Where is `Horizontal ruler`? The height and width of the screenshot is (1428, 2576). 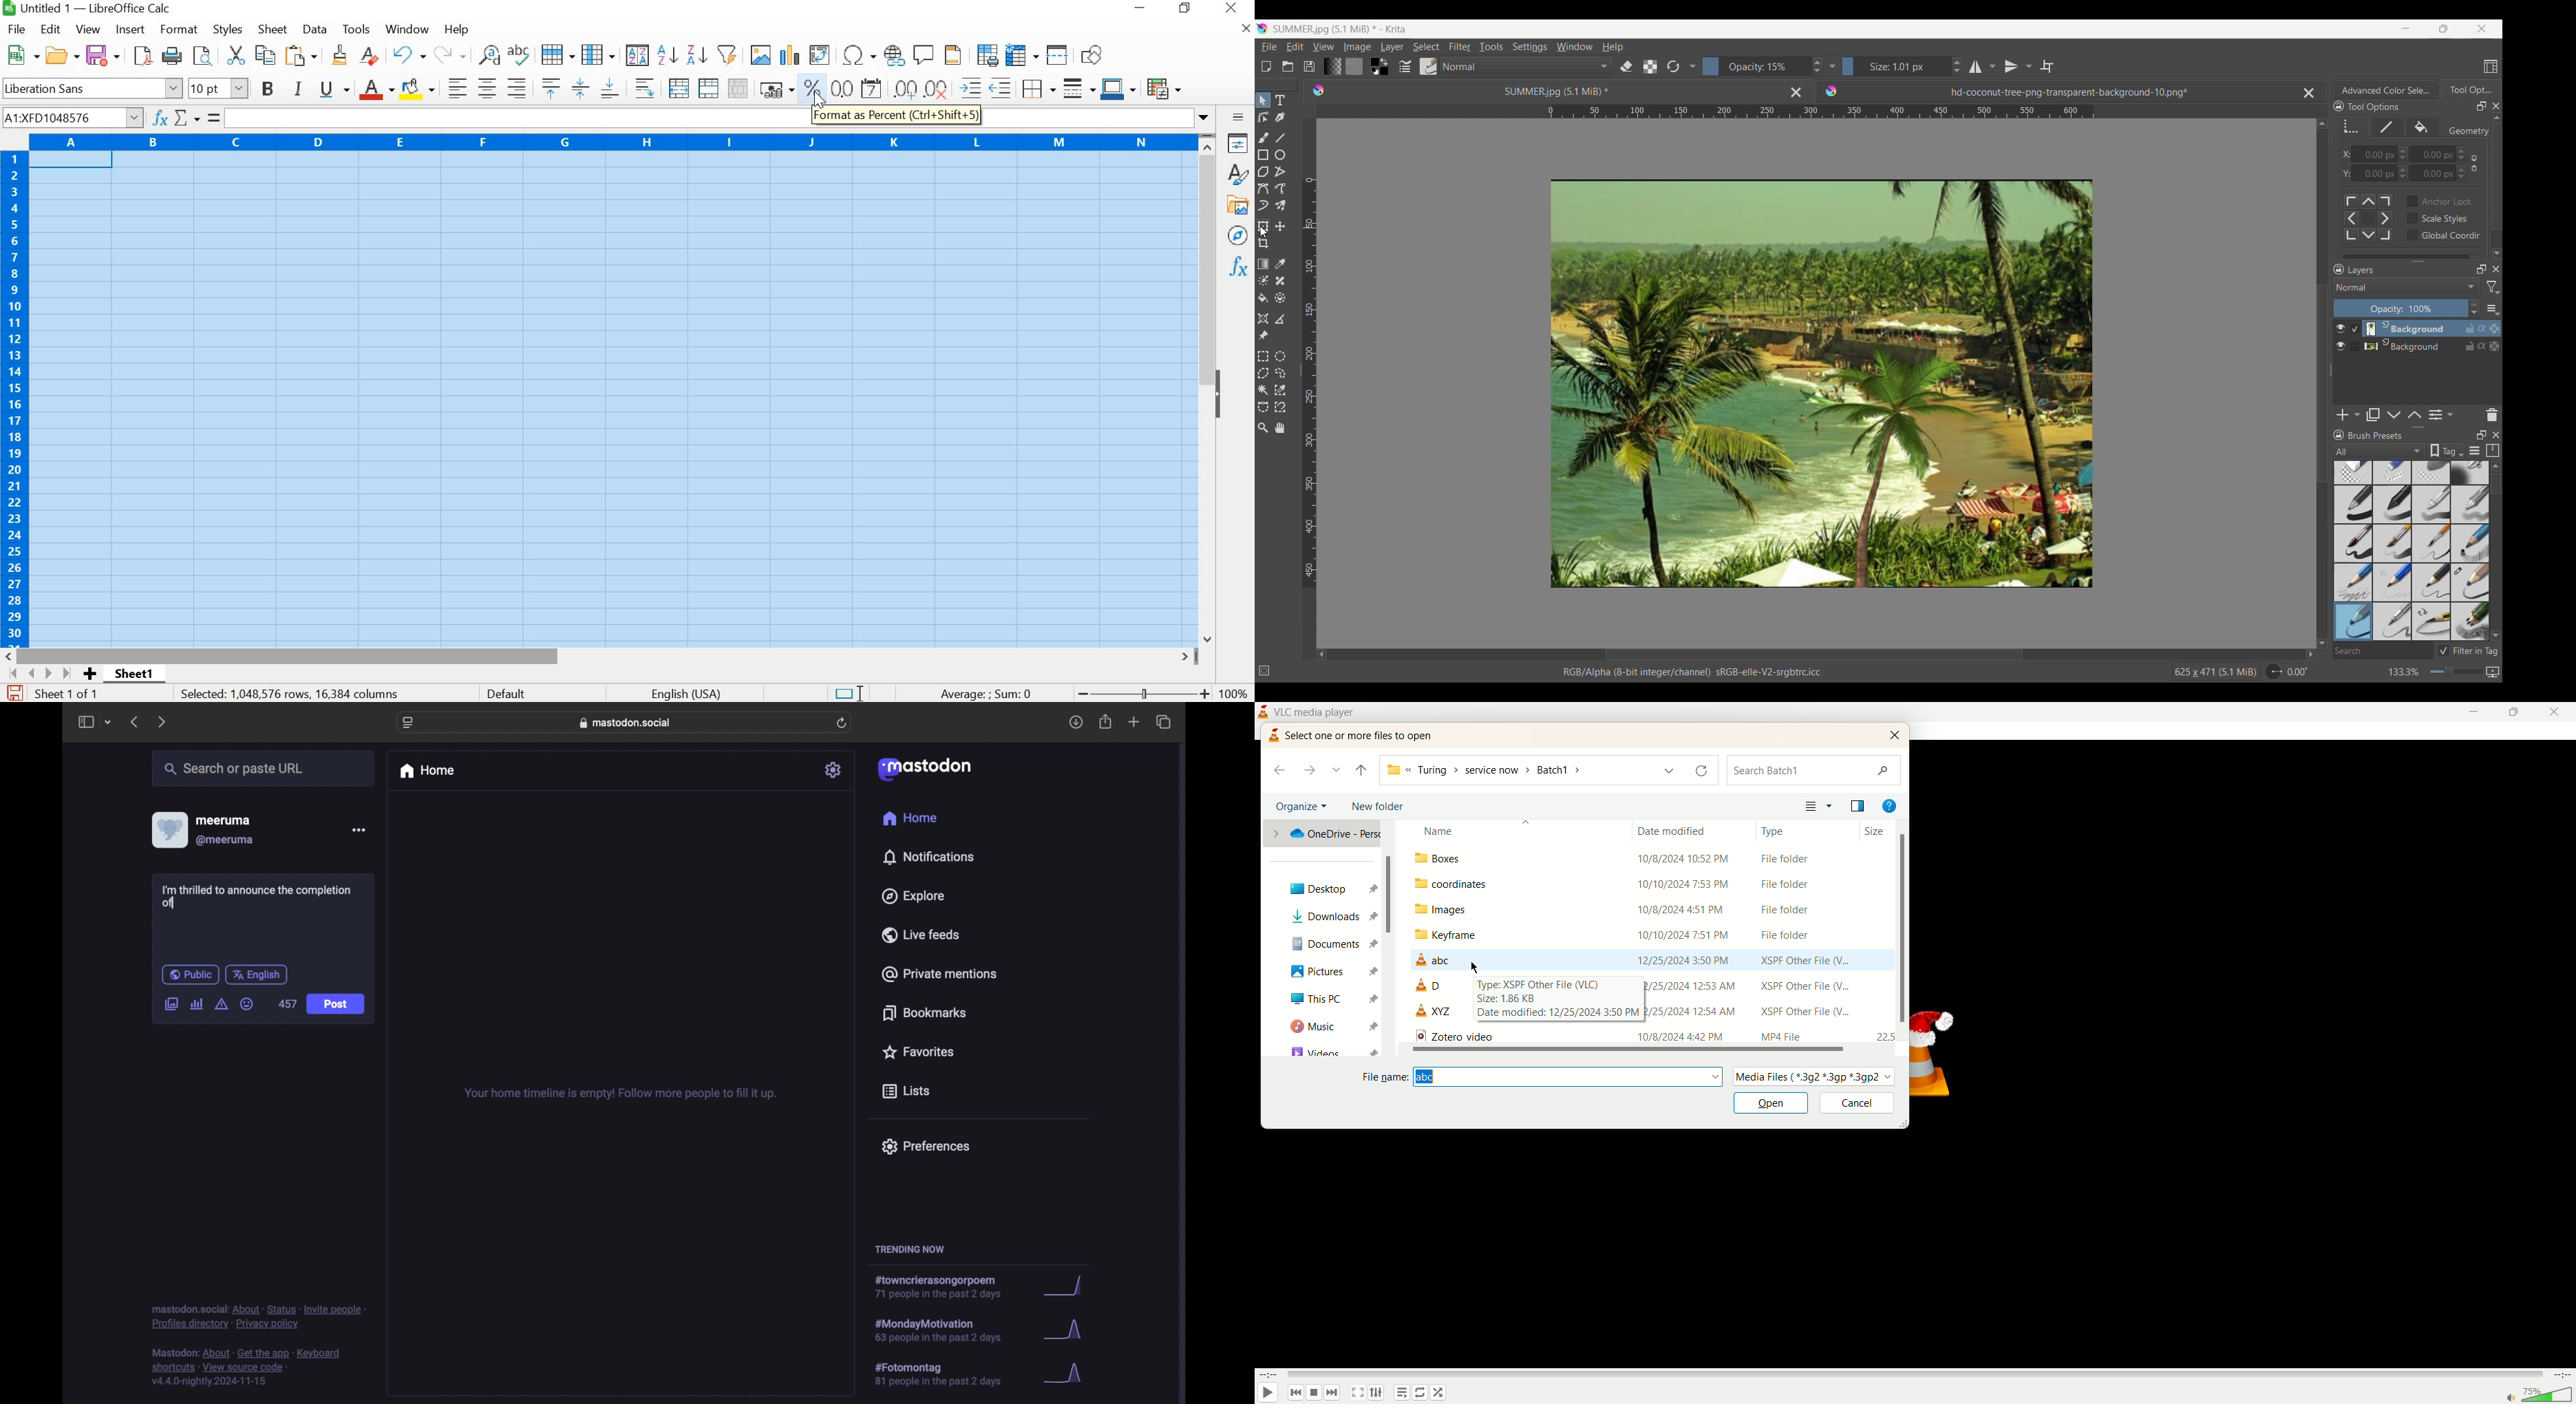
Horizontal ruler is located at coordinates (1821, 113).